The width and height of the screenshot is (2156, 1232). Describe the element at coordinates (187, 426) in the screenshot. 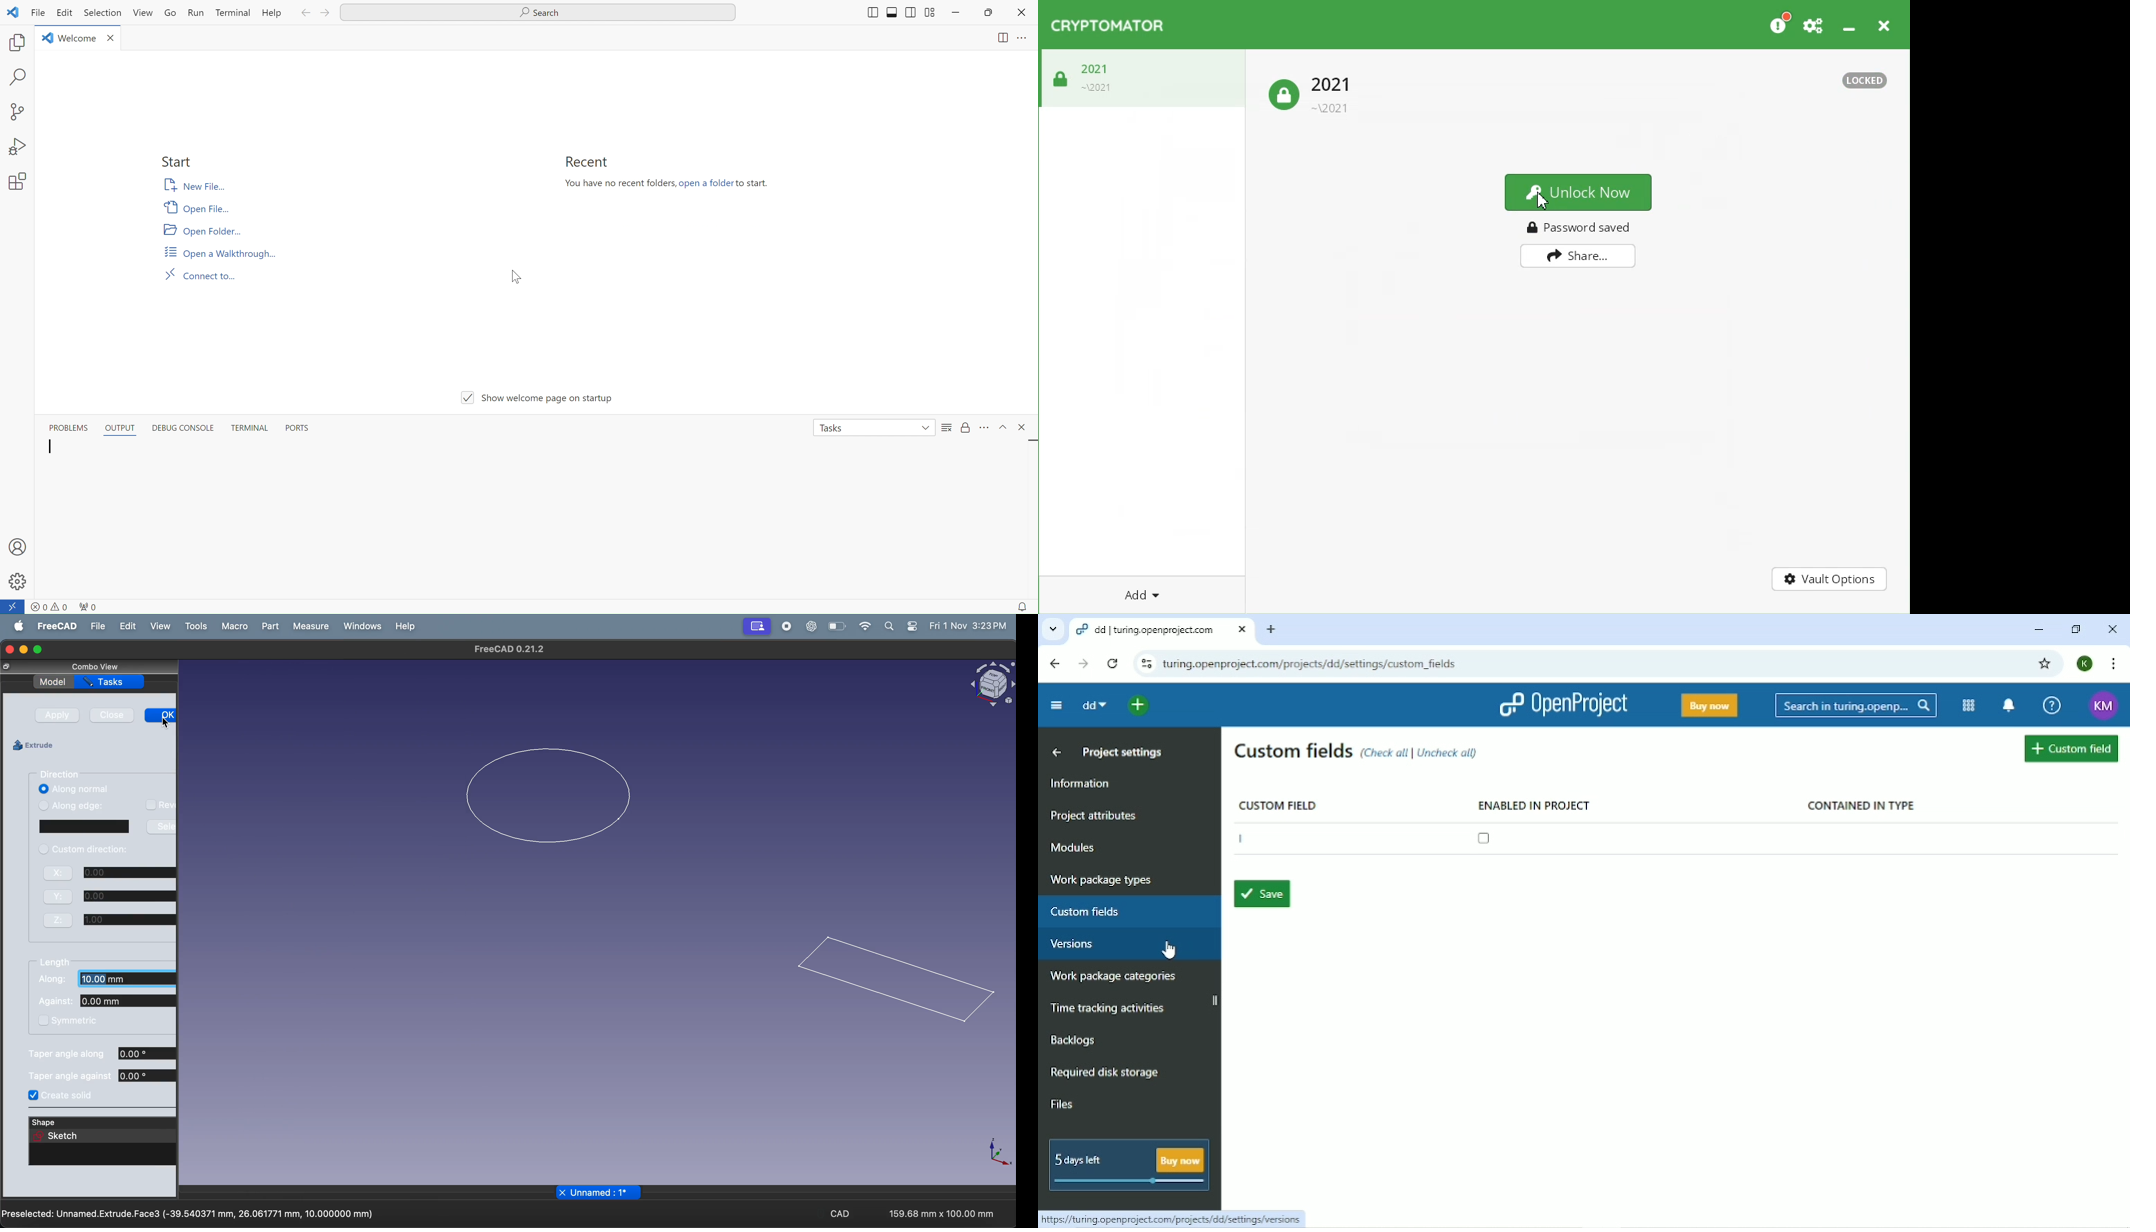

I see `debug console` at that location.